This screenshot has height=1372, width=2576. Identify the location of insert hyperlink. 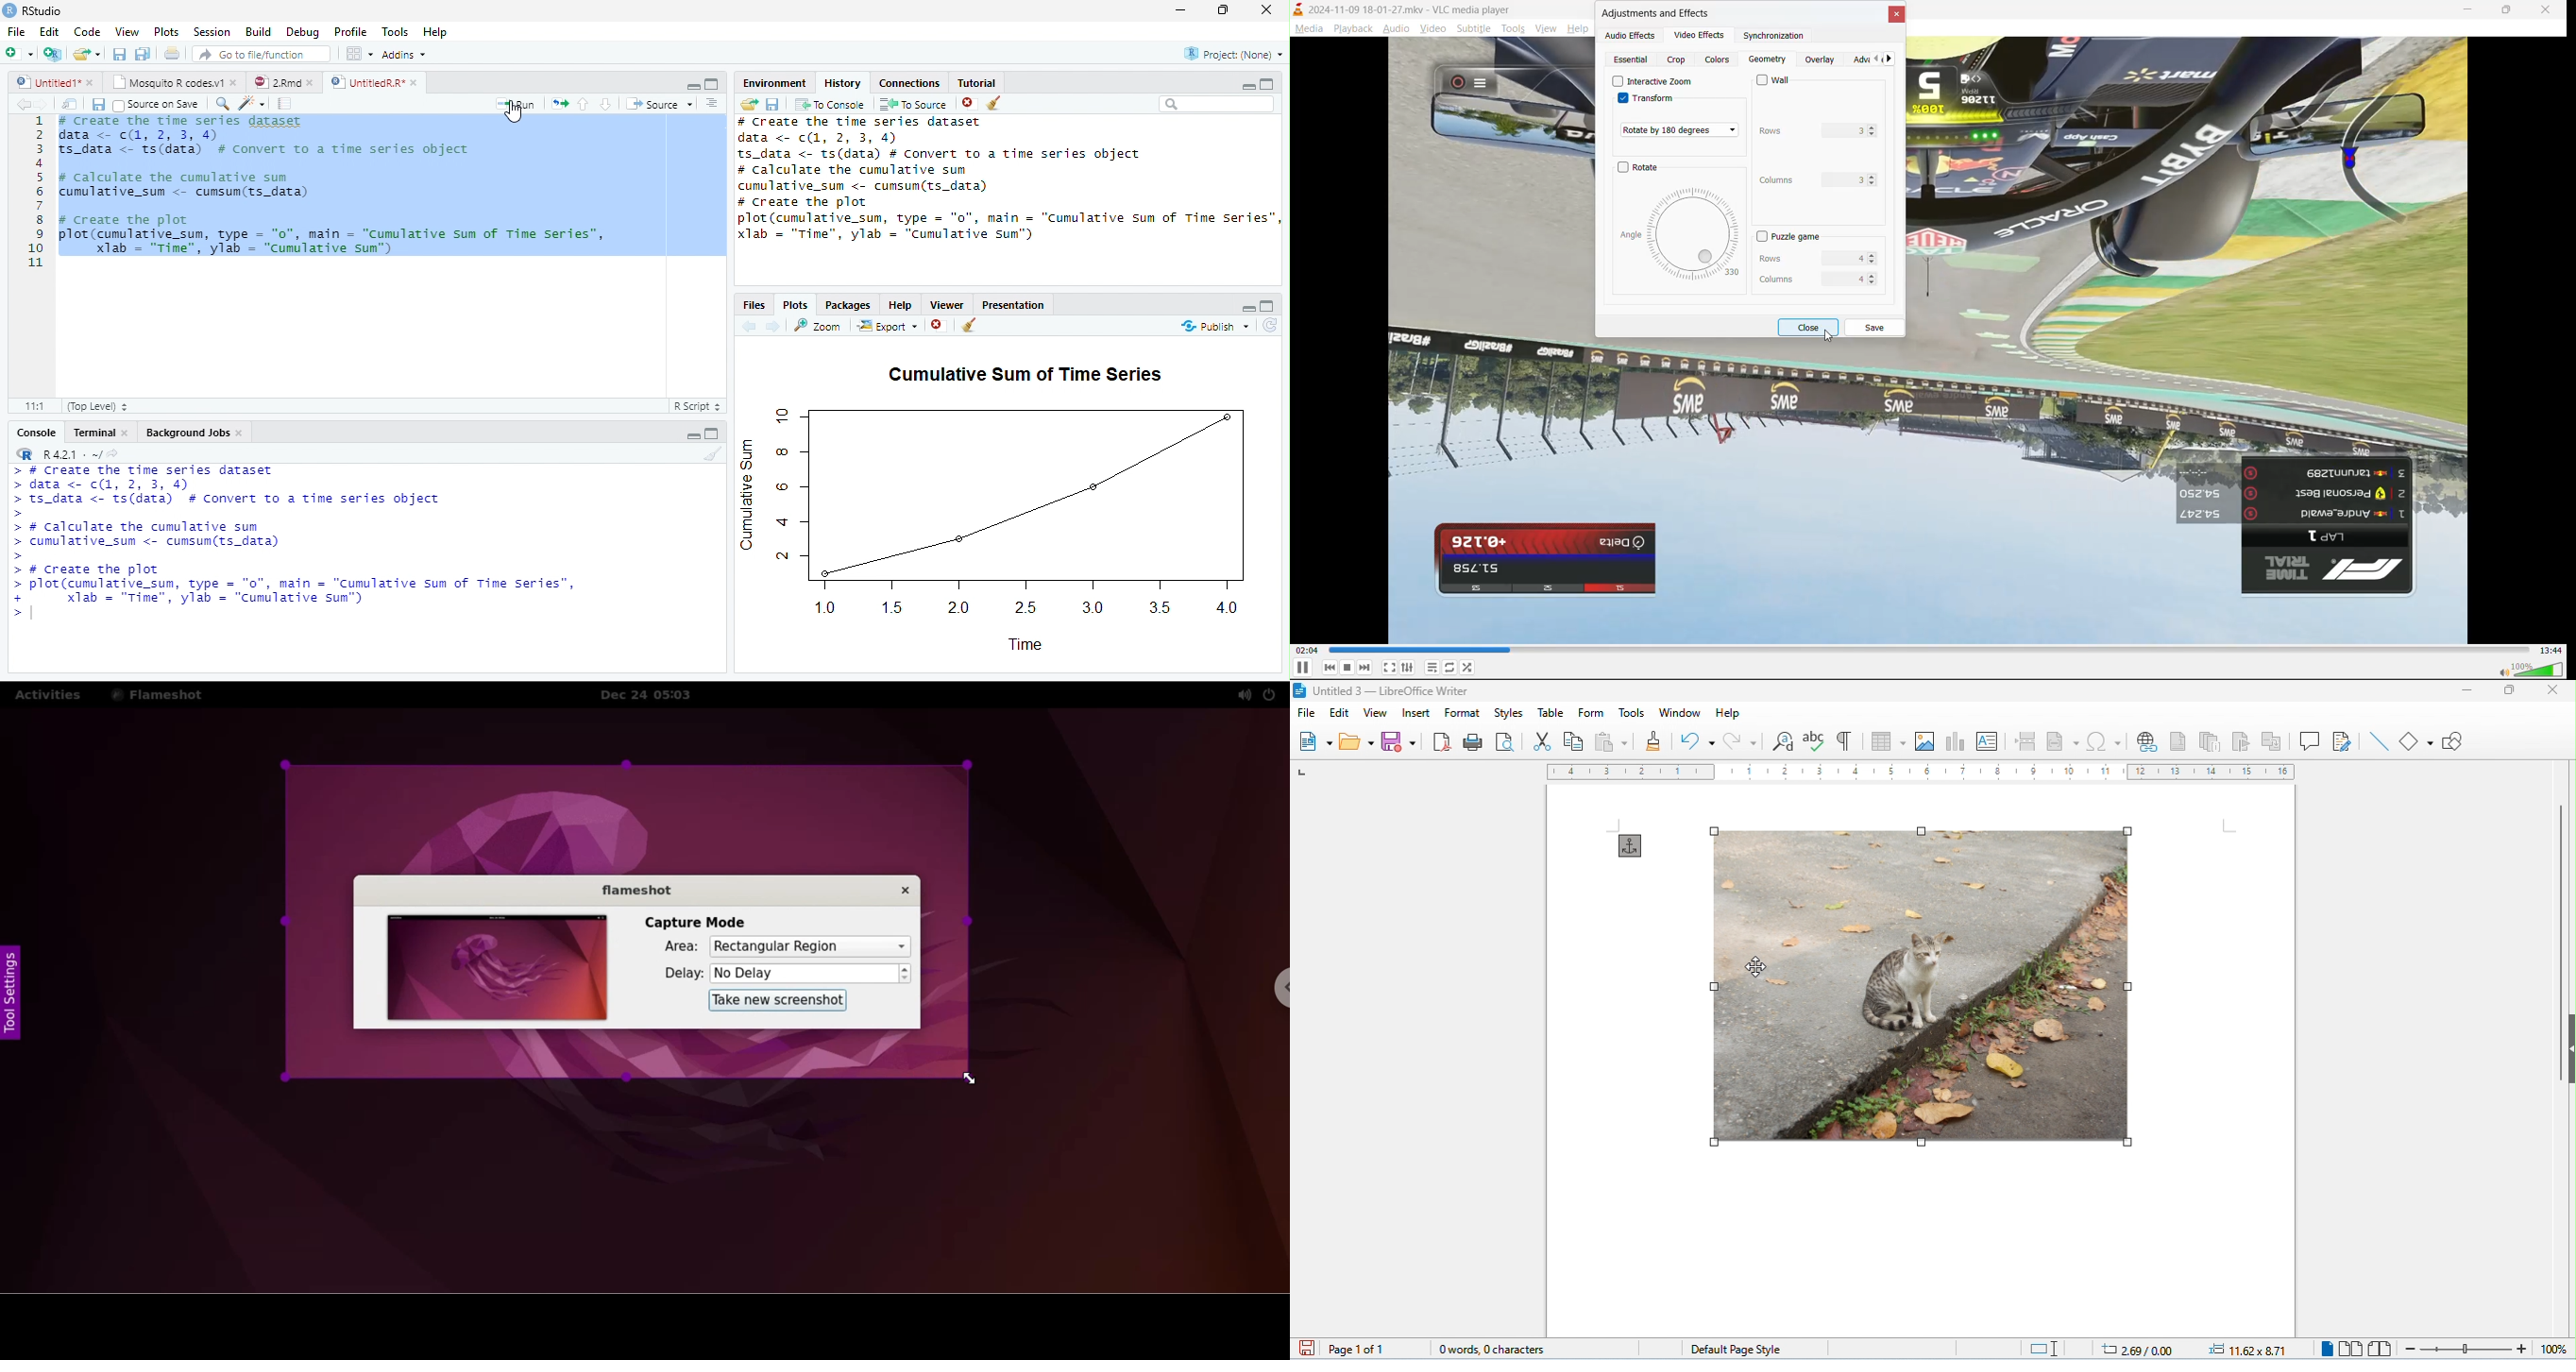
(2149, 743).